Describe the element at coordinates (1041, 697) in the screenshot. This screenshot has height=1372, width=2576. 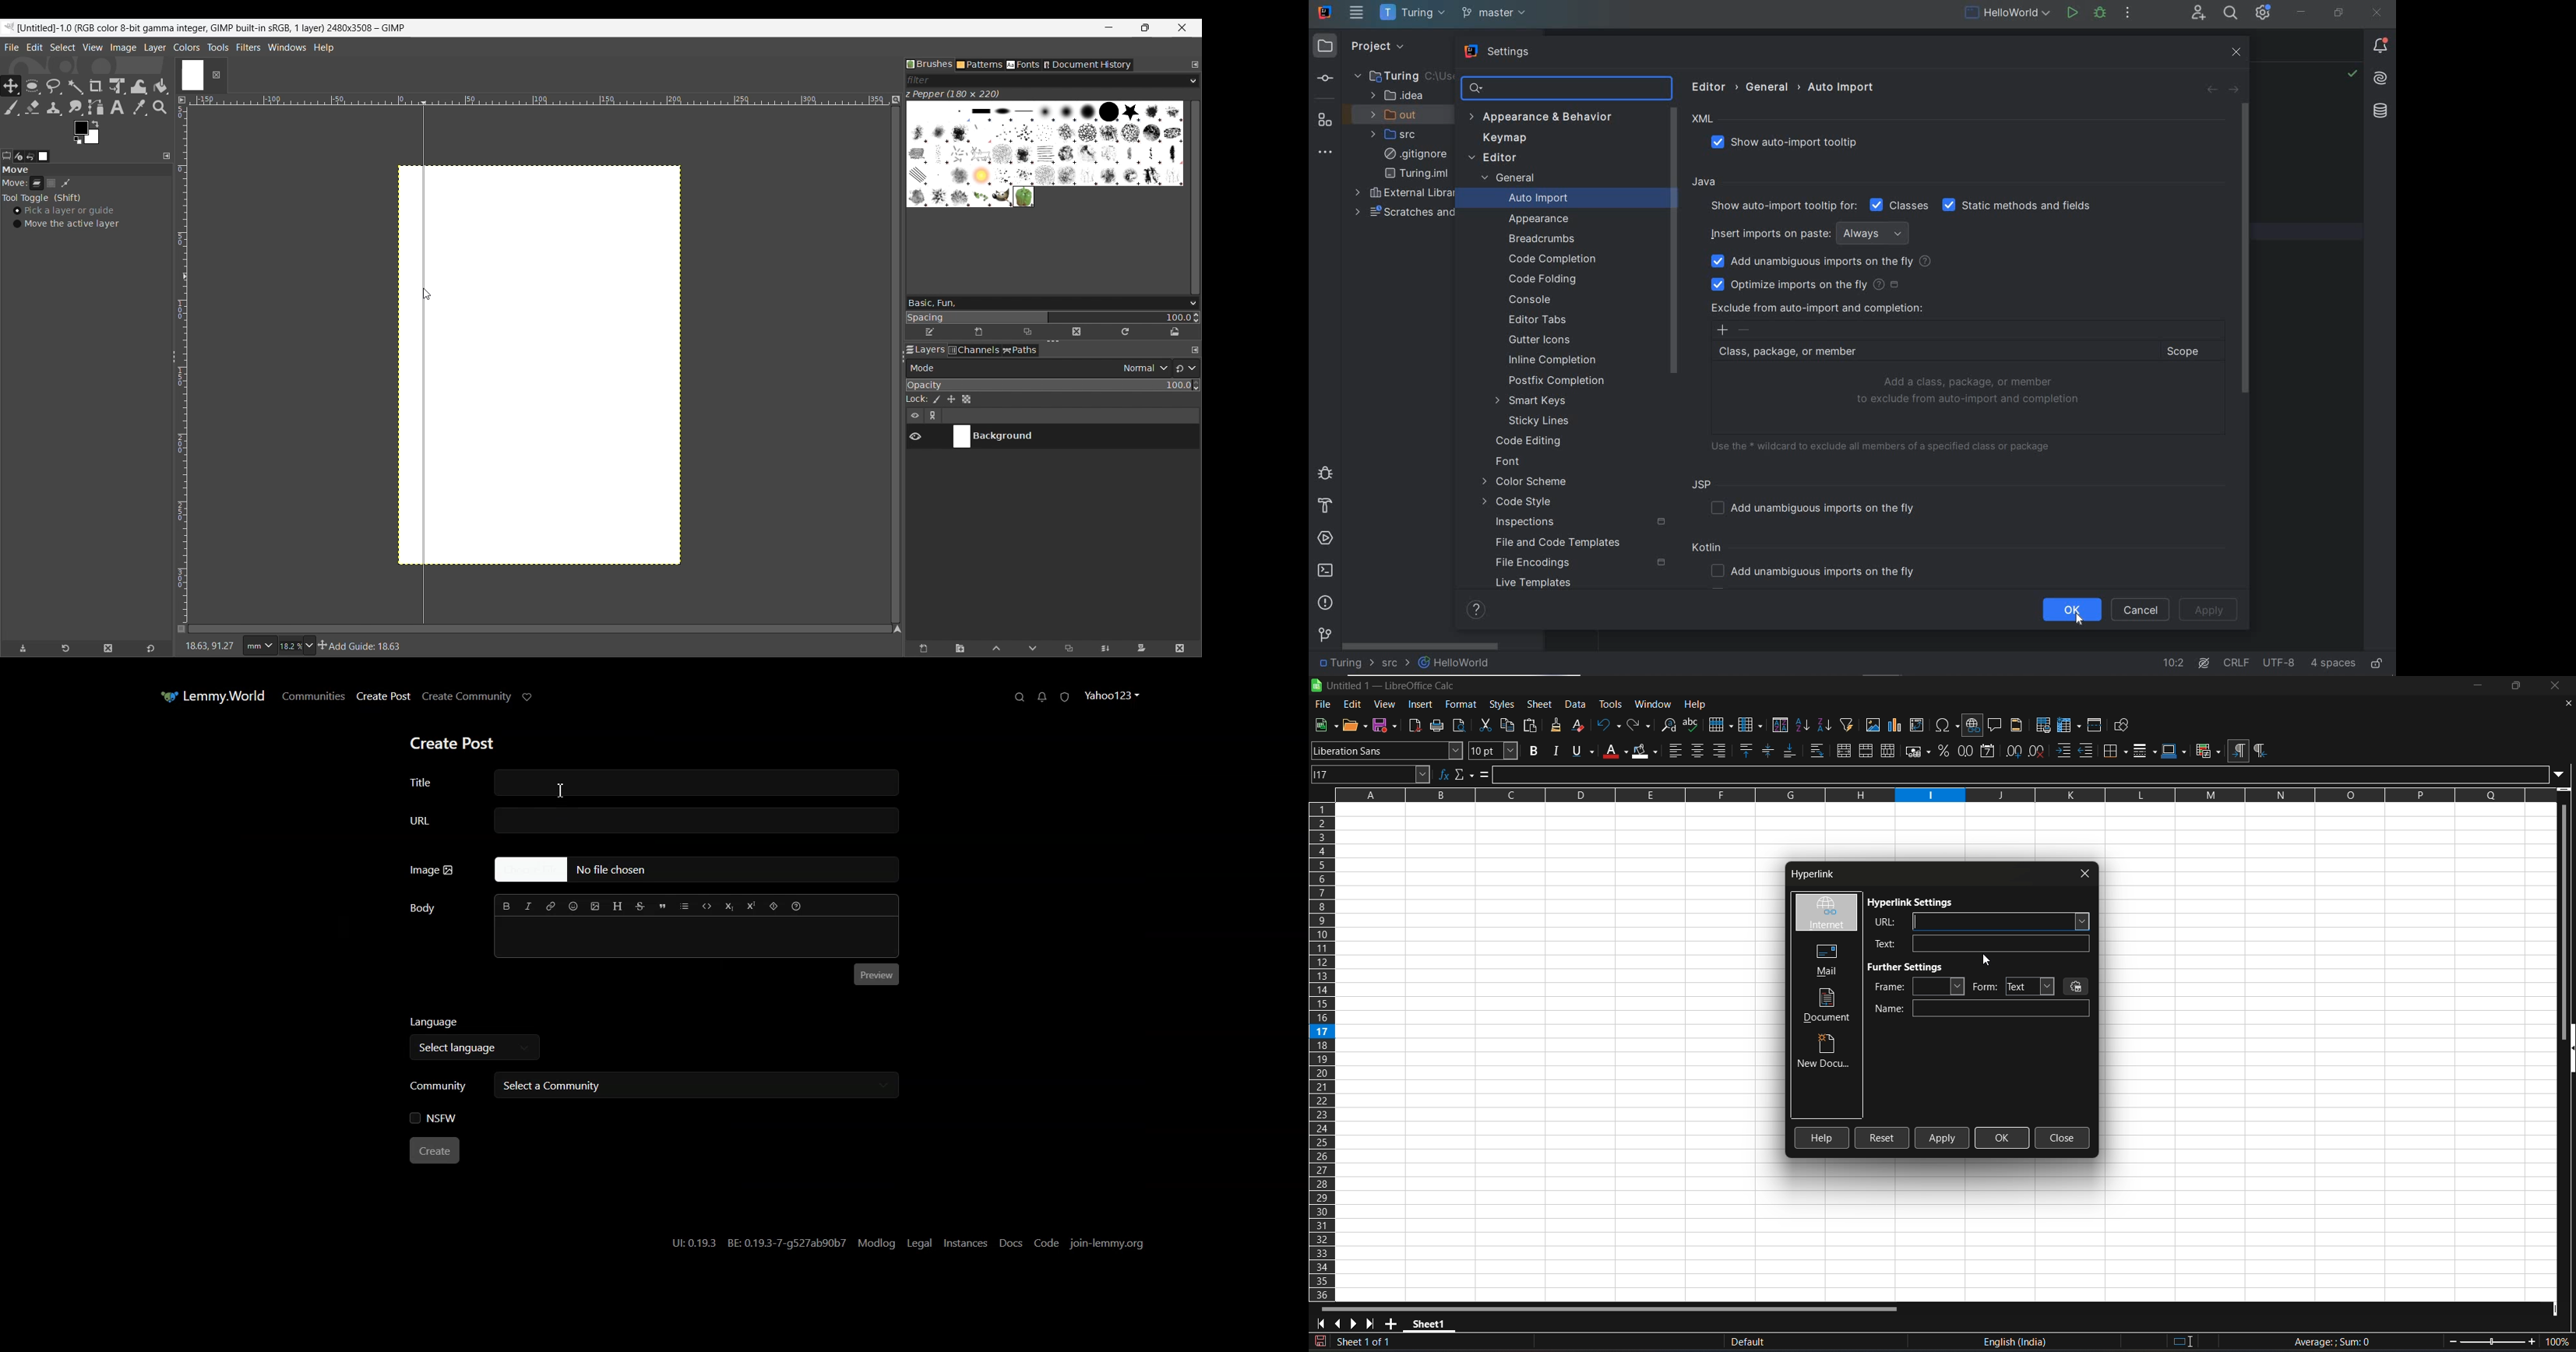
I see `Unread Messages` at that location.